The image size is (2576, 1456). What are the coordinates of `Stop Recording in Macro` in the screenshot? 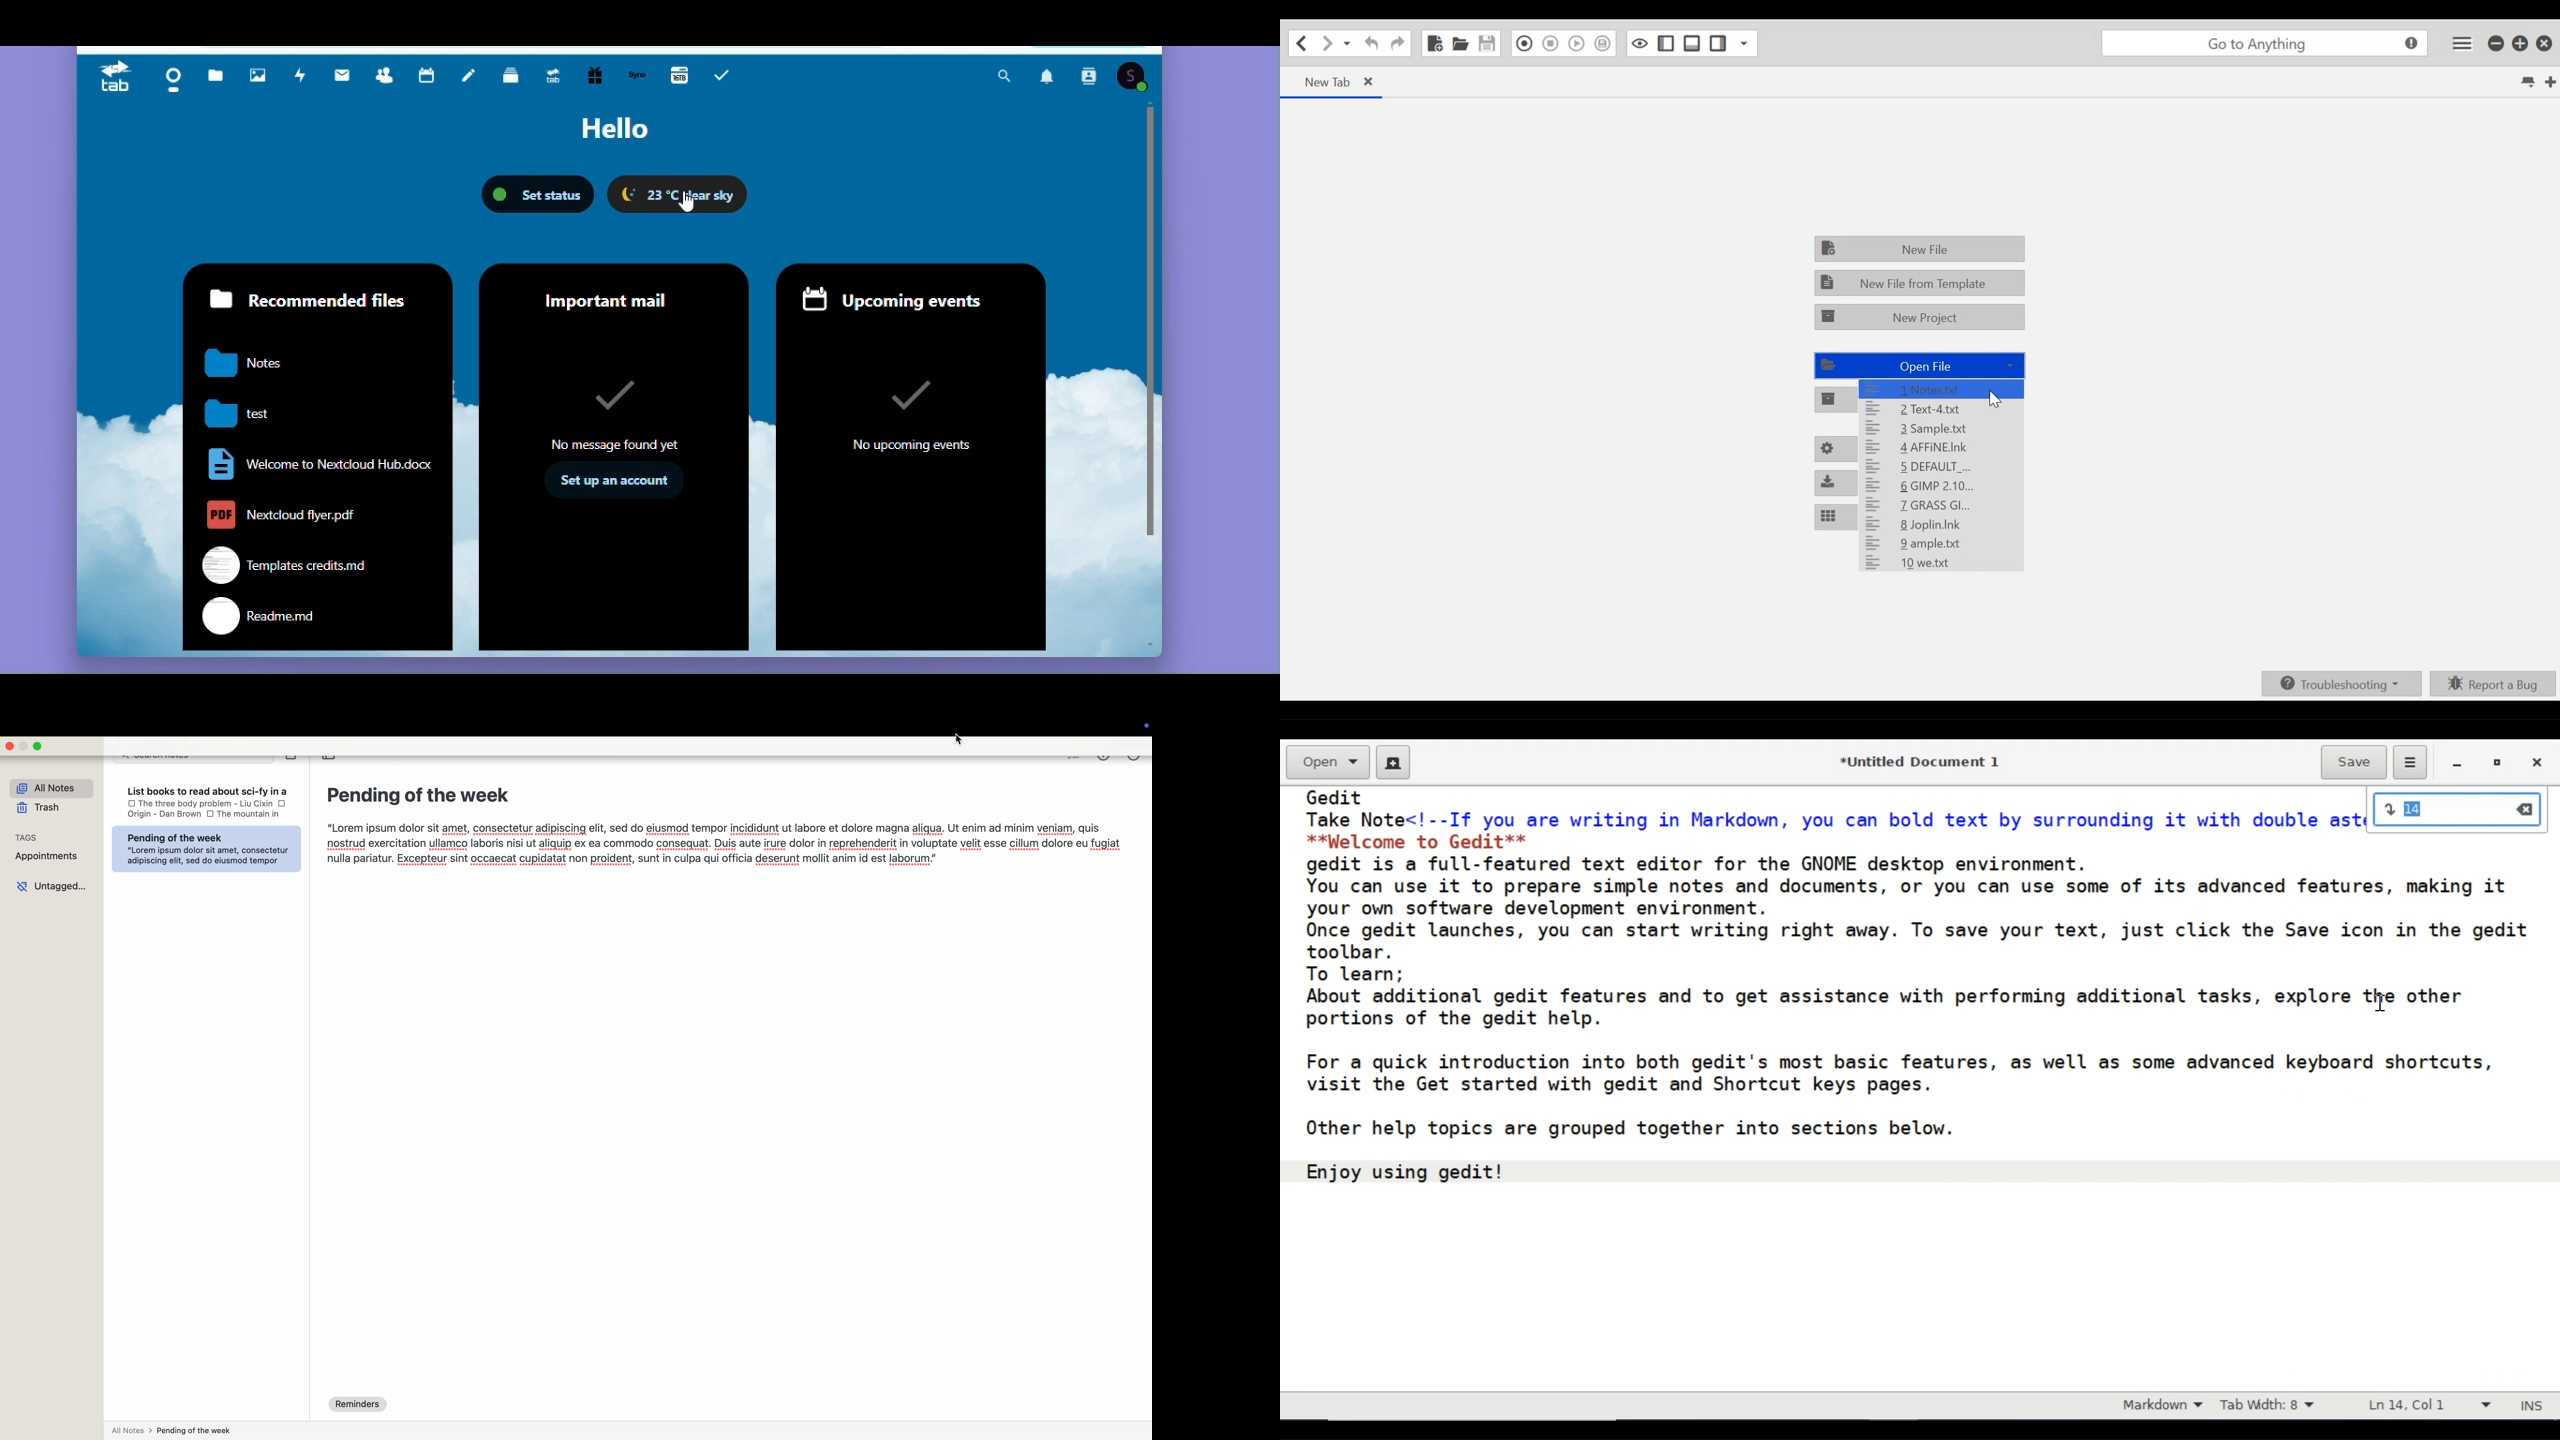 It's located at (1549, 44).